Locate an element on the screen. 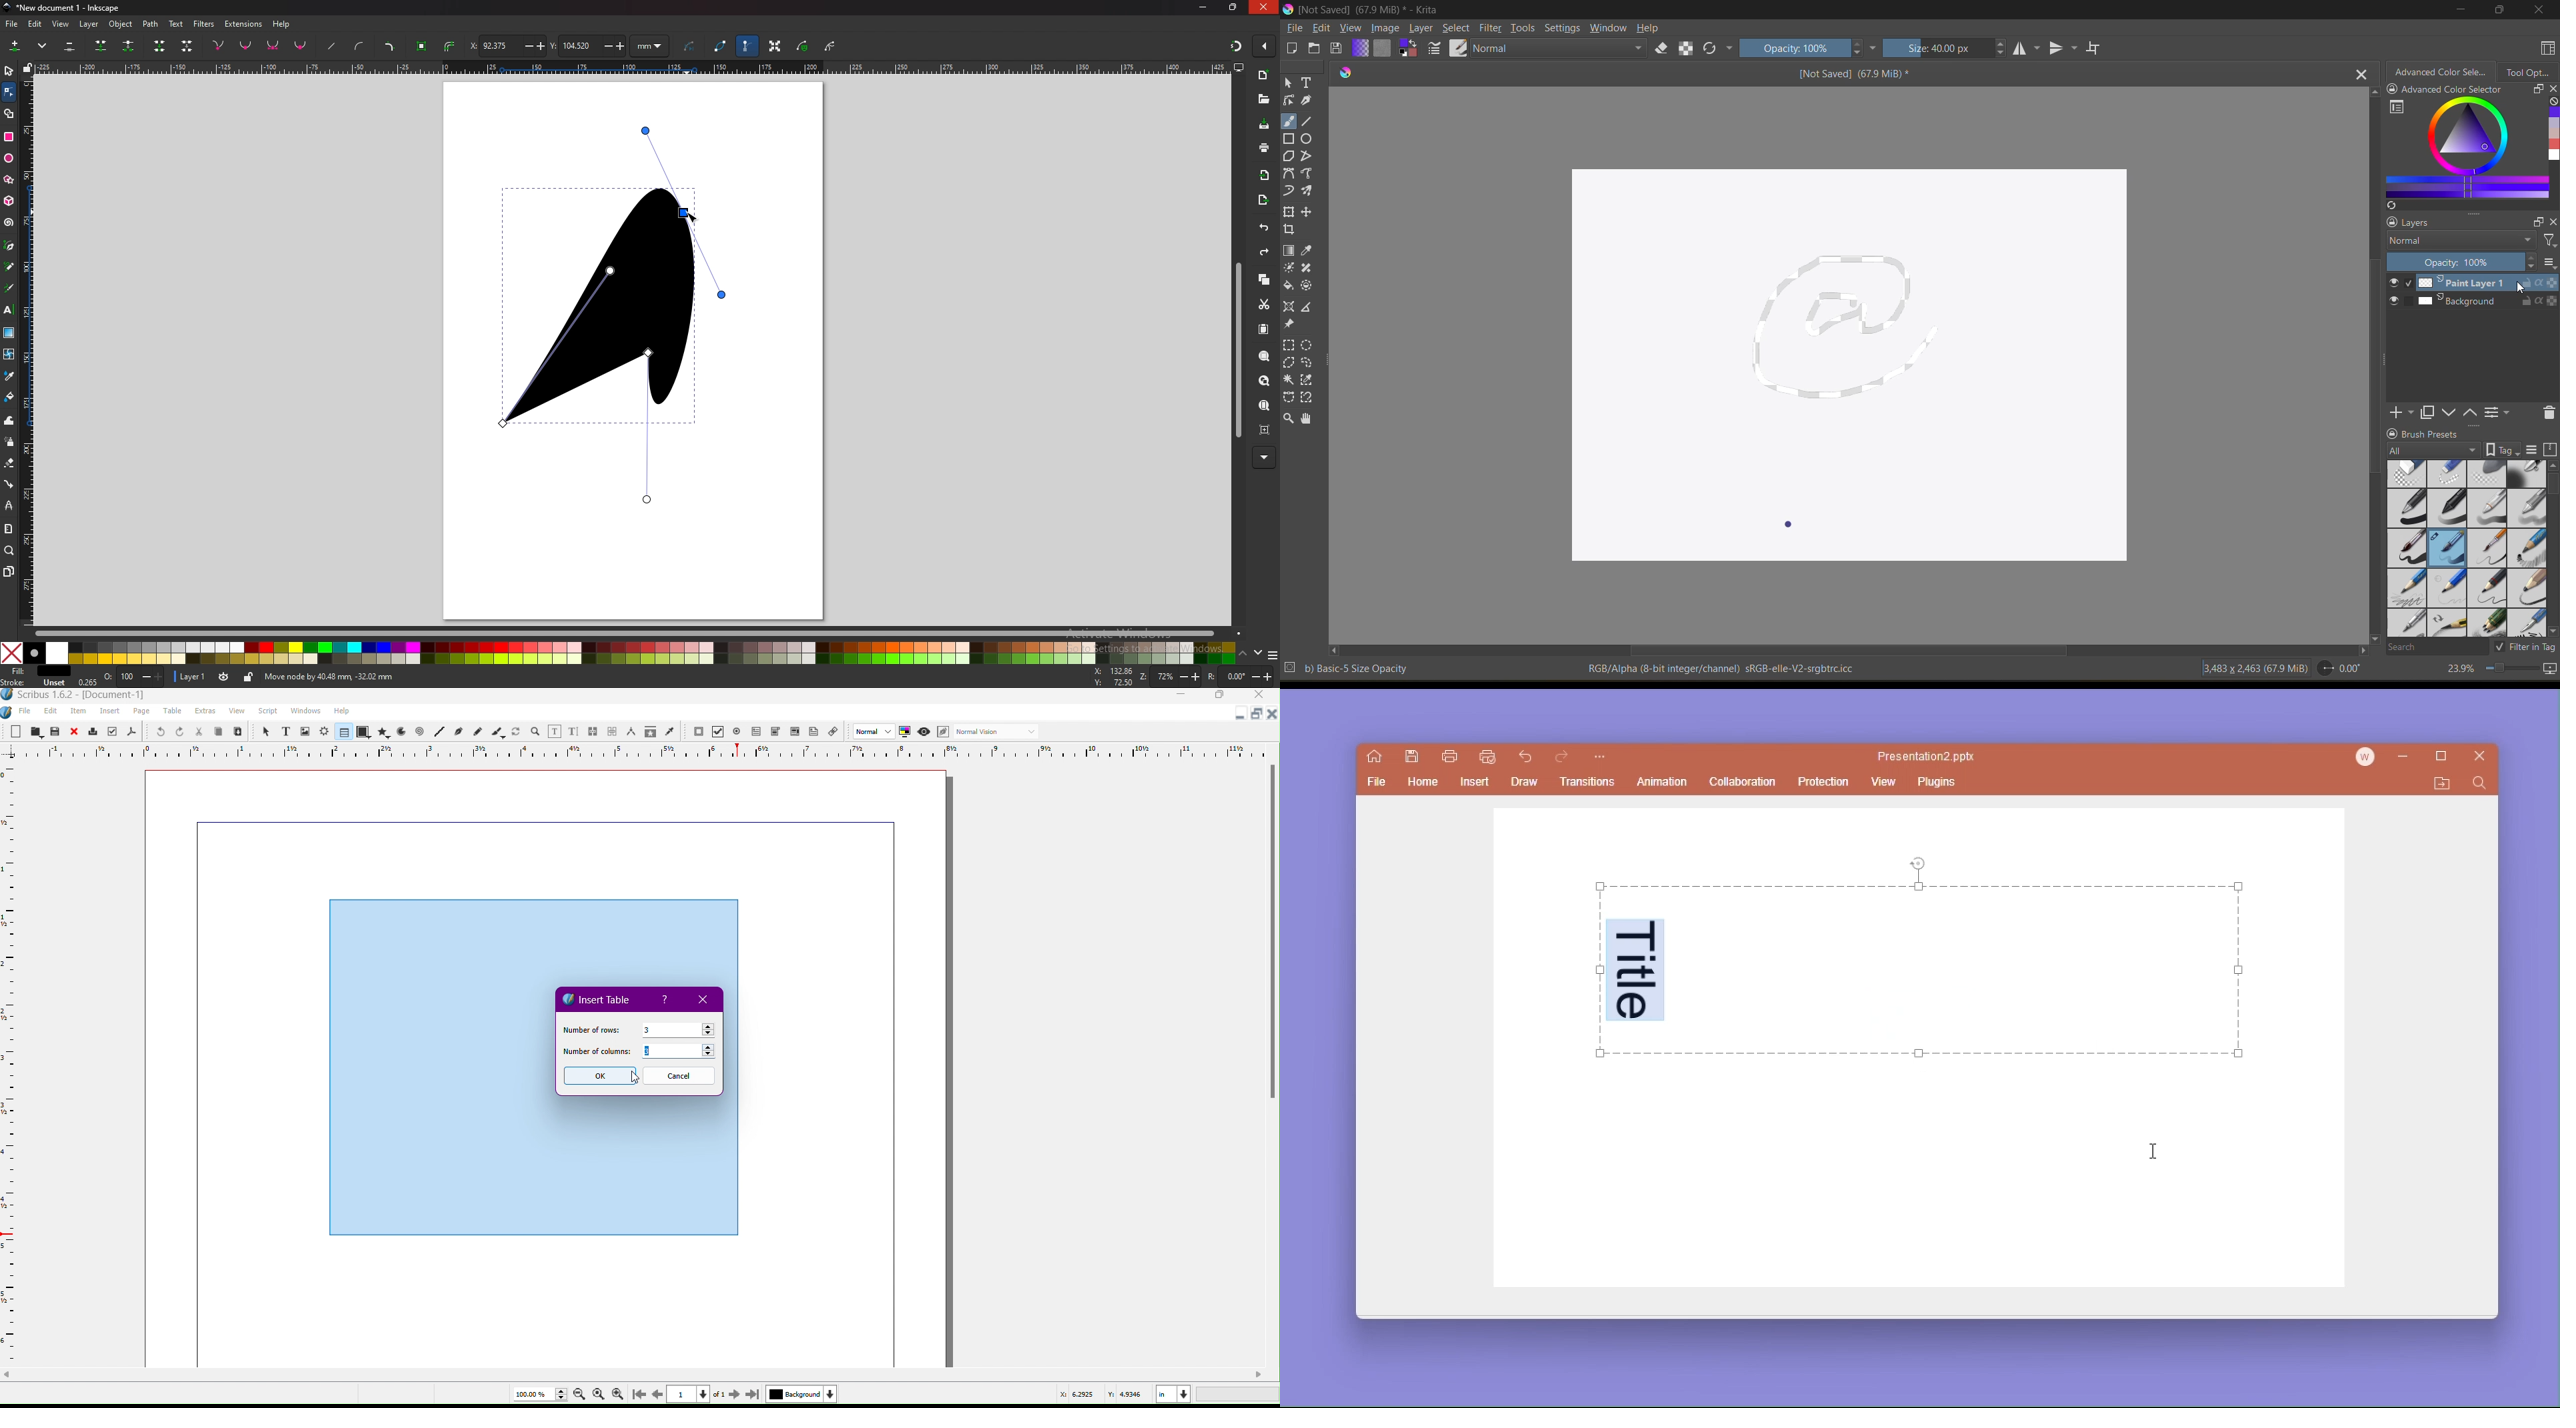 The width and height of the screenshot is (2576, 1428). Measurements is located at coordinates (633, 731).